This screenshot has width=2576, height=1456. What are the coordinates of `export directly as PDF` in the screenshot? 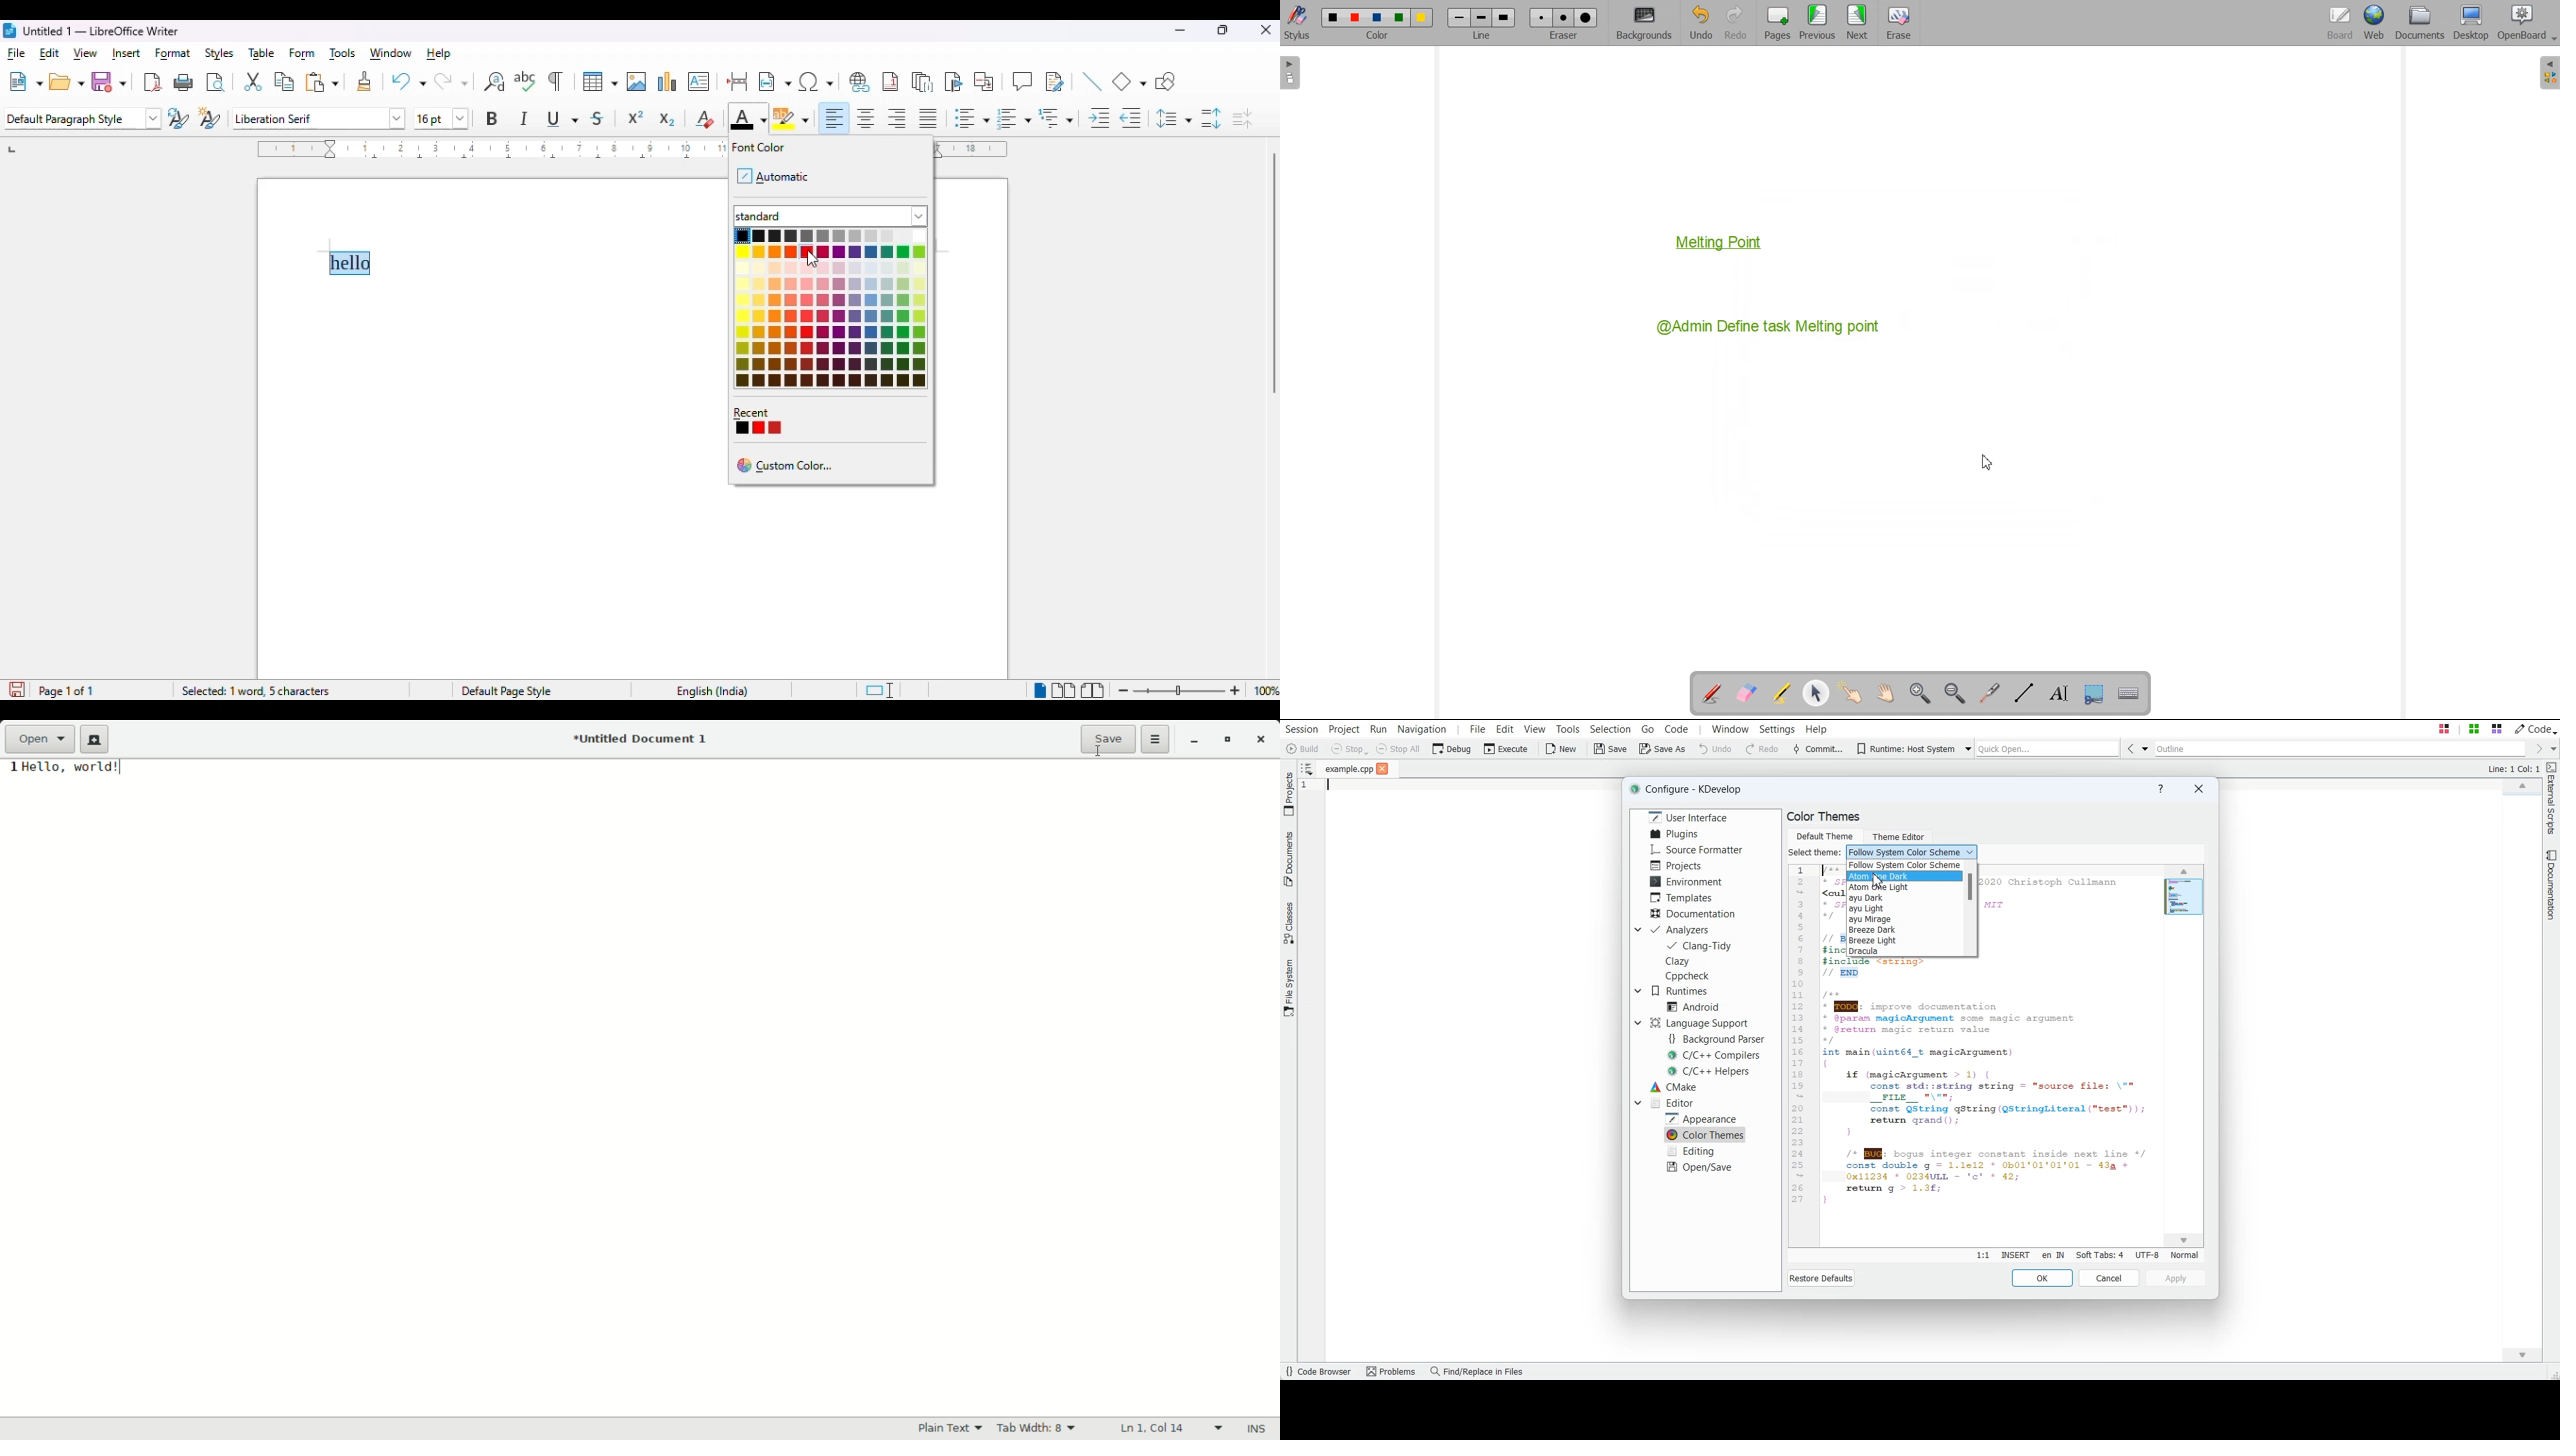 It's located at (152, 83).